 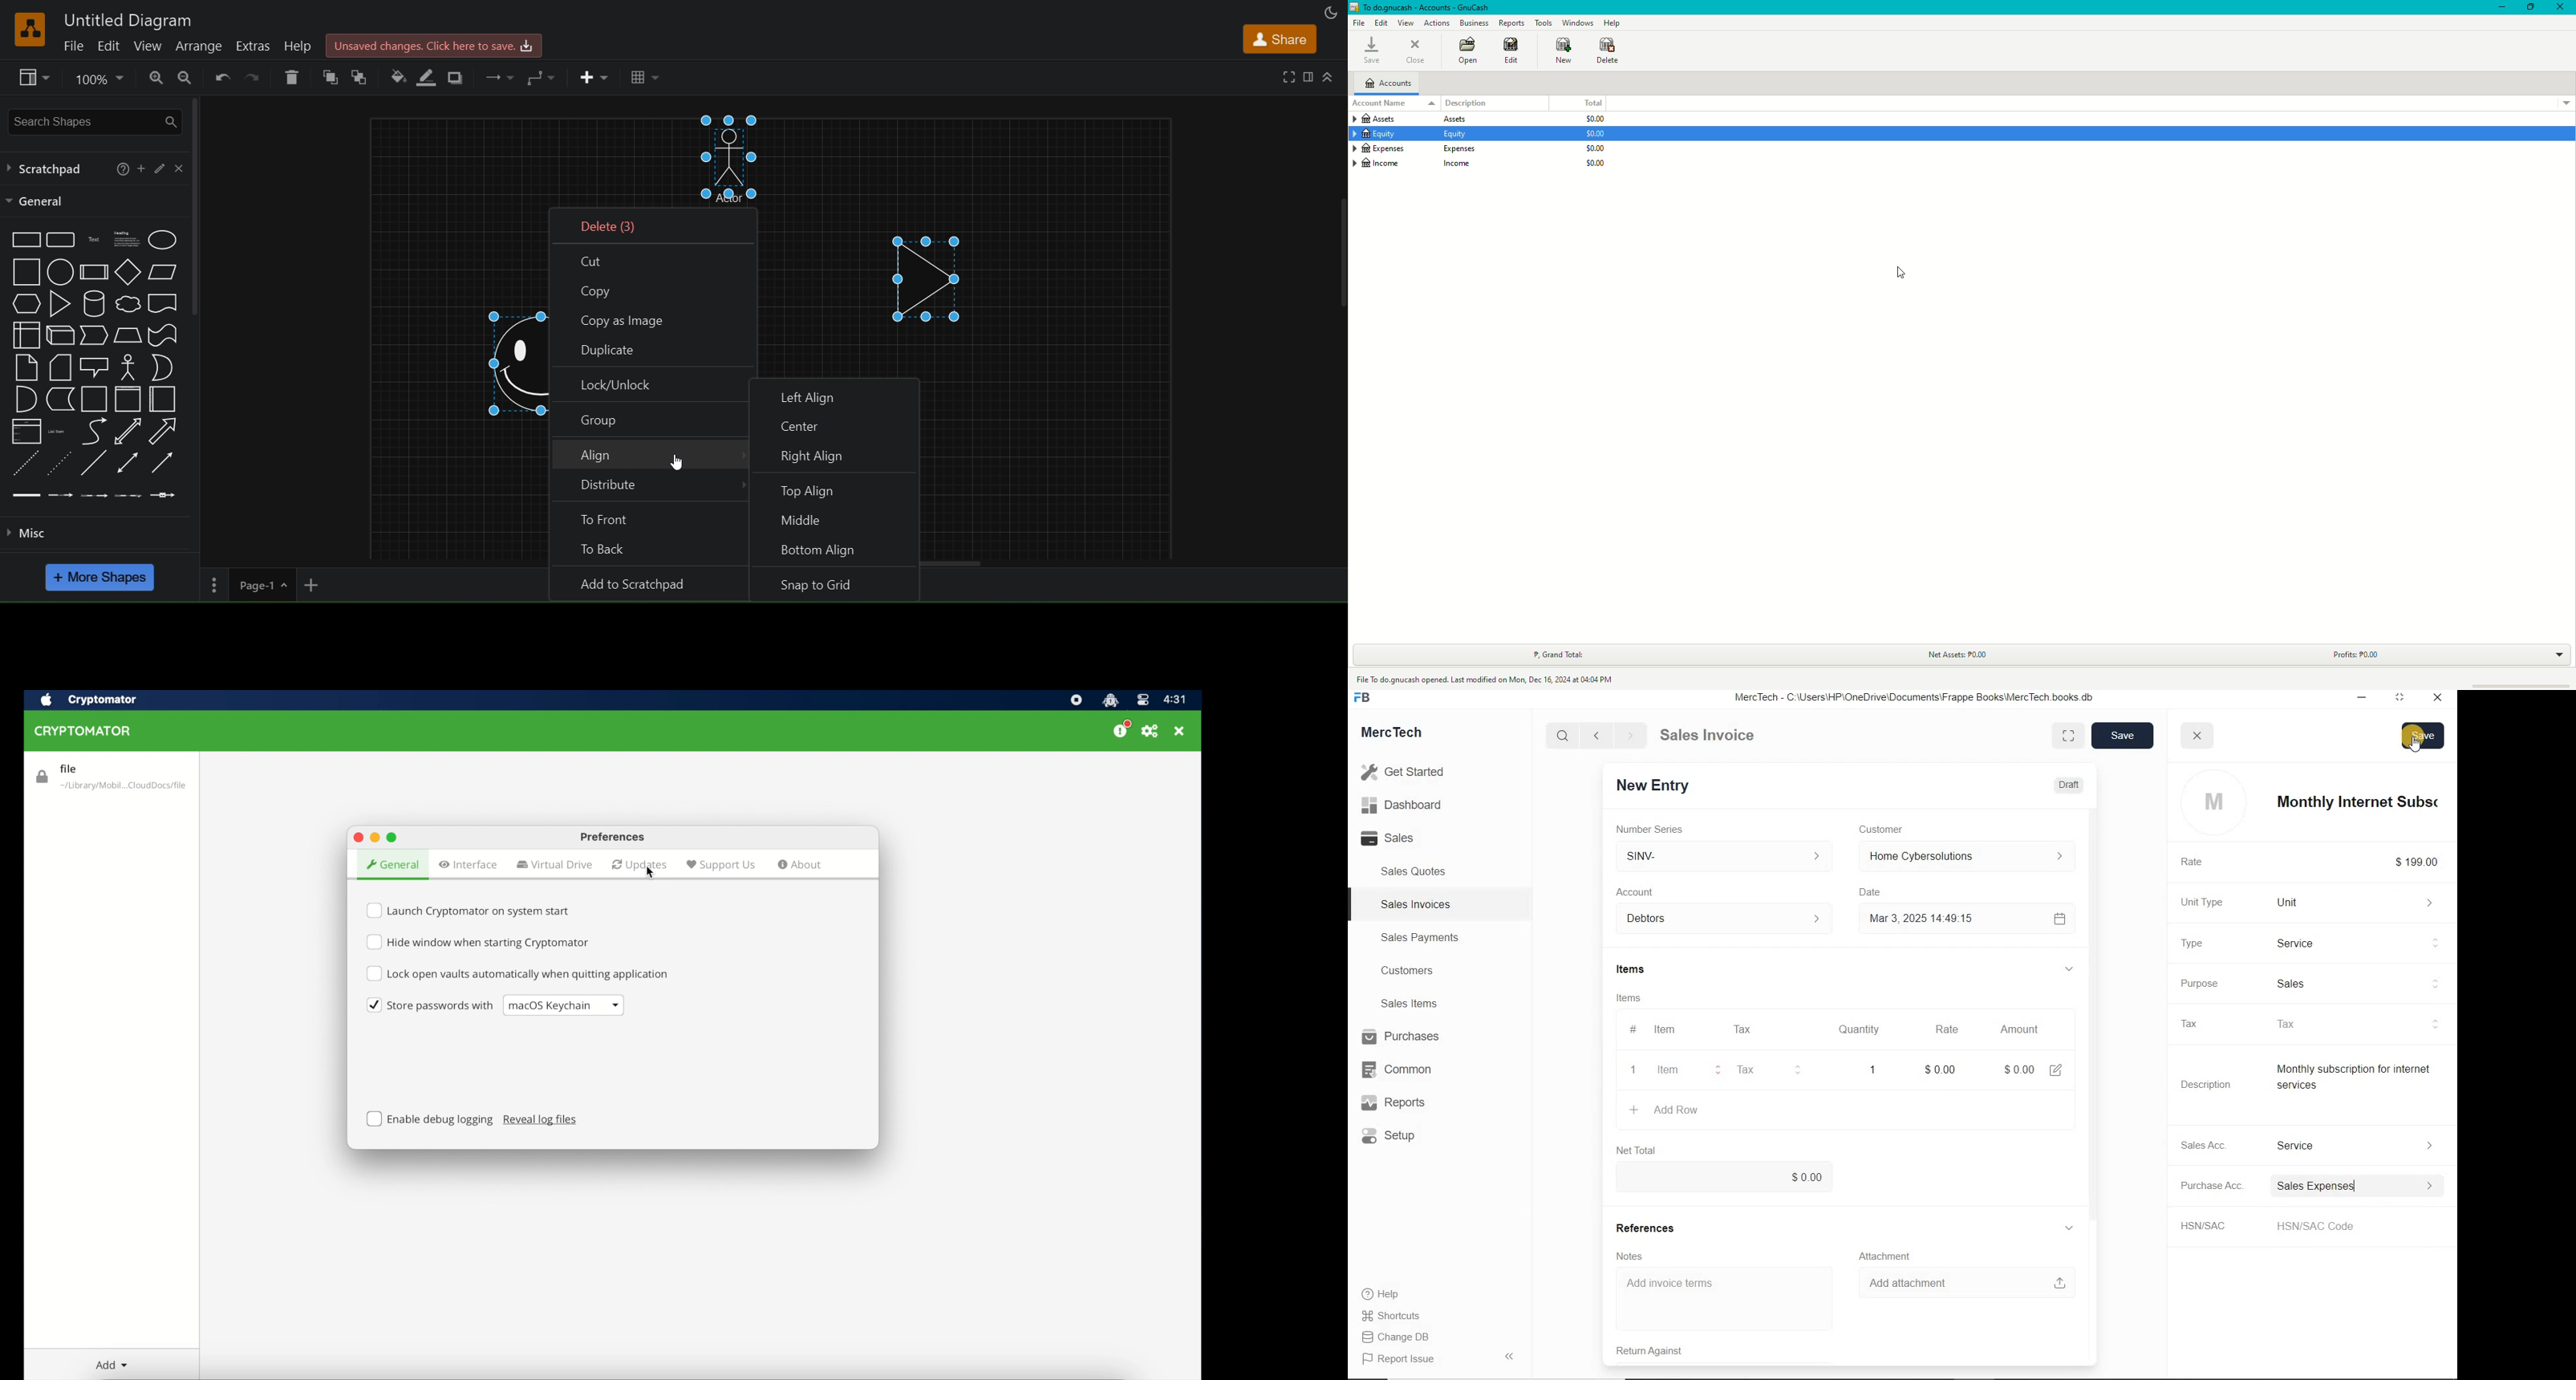 What do you see at coordinates (1873, 892) in the screenshot?
I see `Date` at bounding box center [1873, 892].